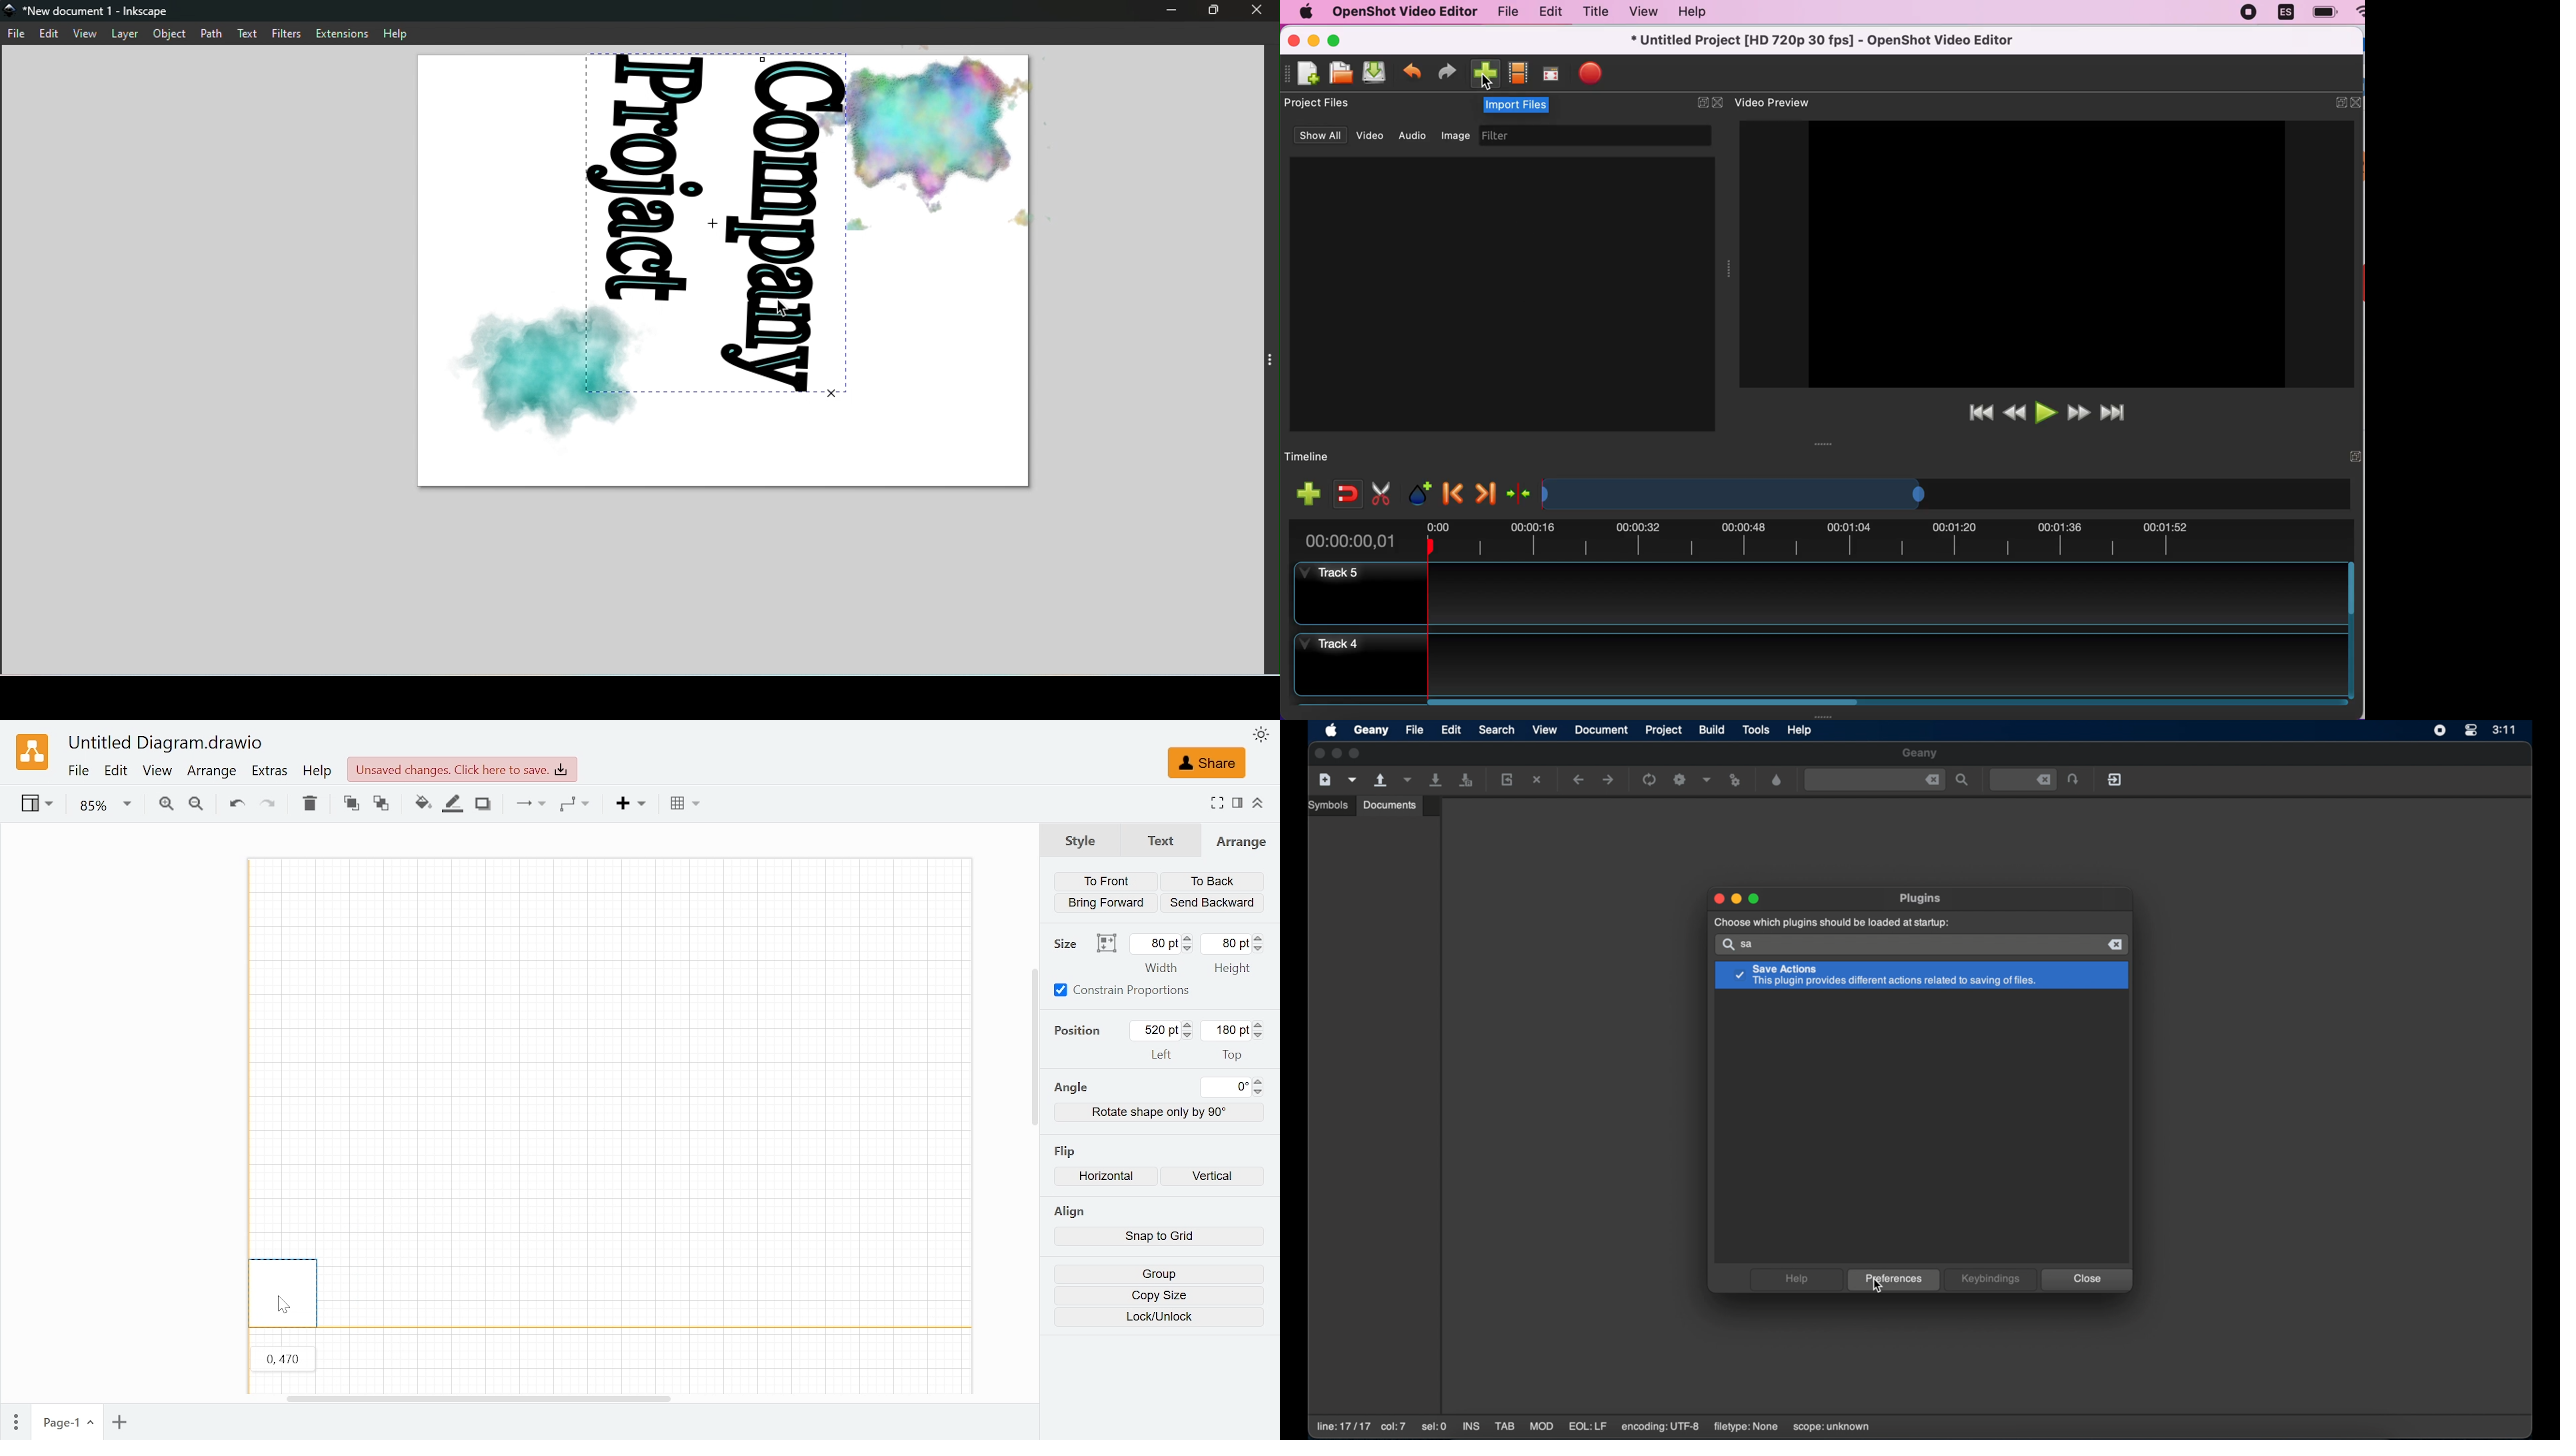 This screenshot has width=2576, height=1456. I want to click on show all, so click(1319, 136).